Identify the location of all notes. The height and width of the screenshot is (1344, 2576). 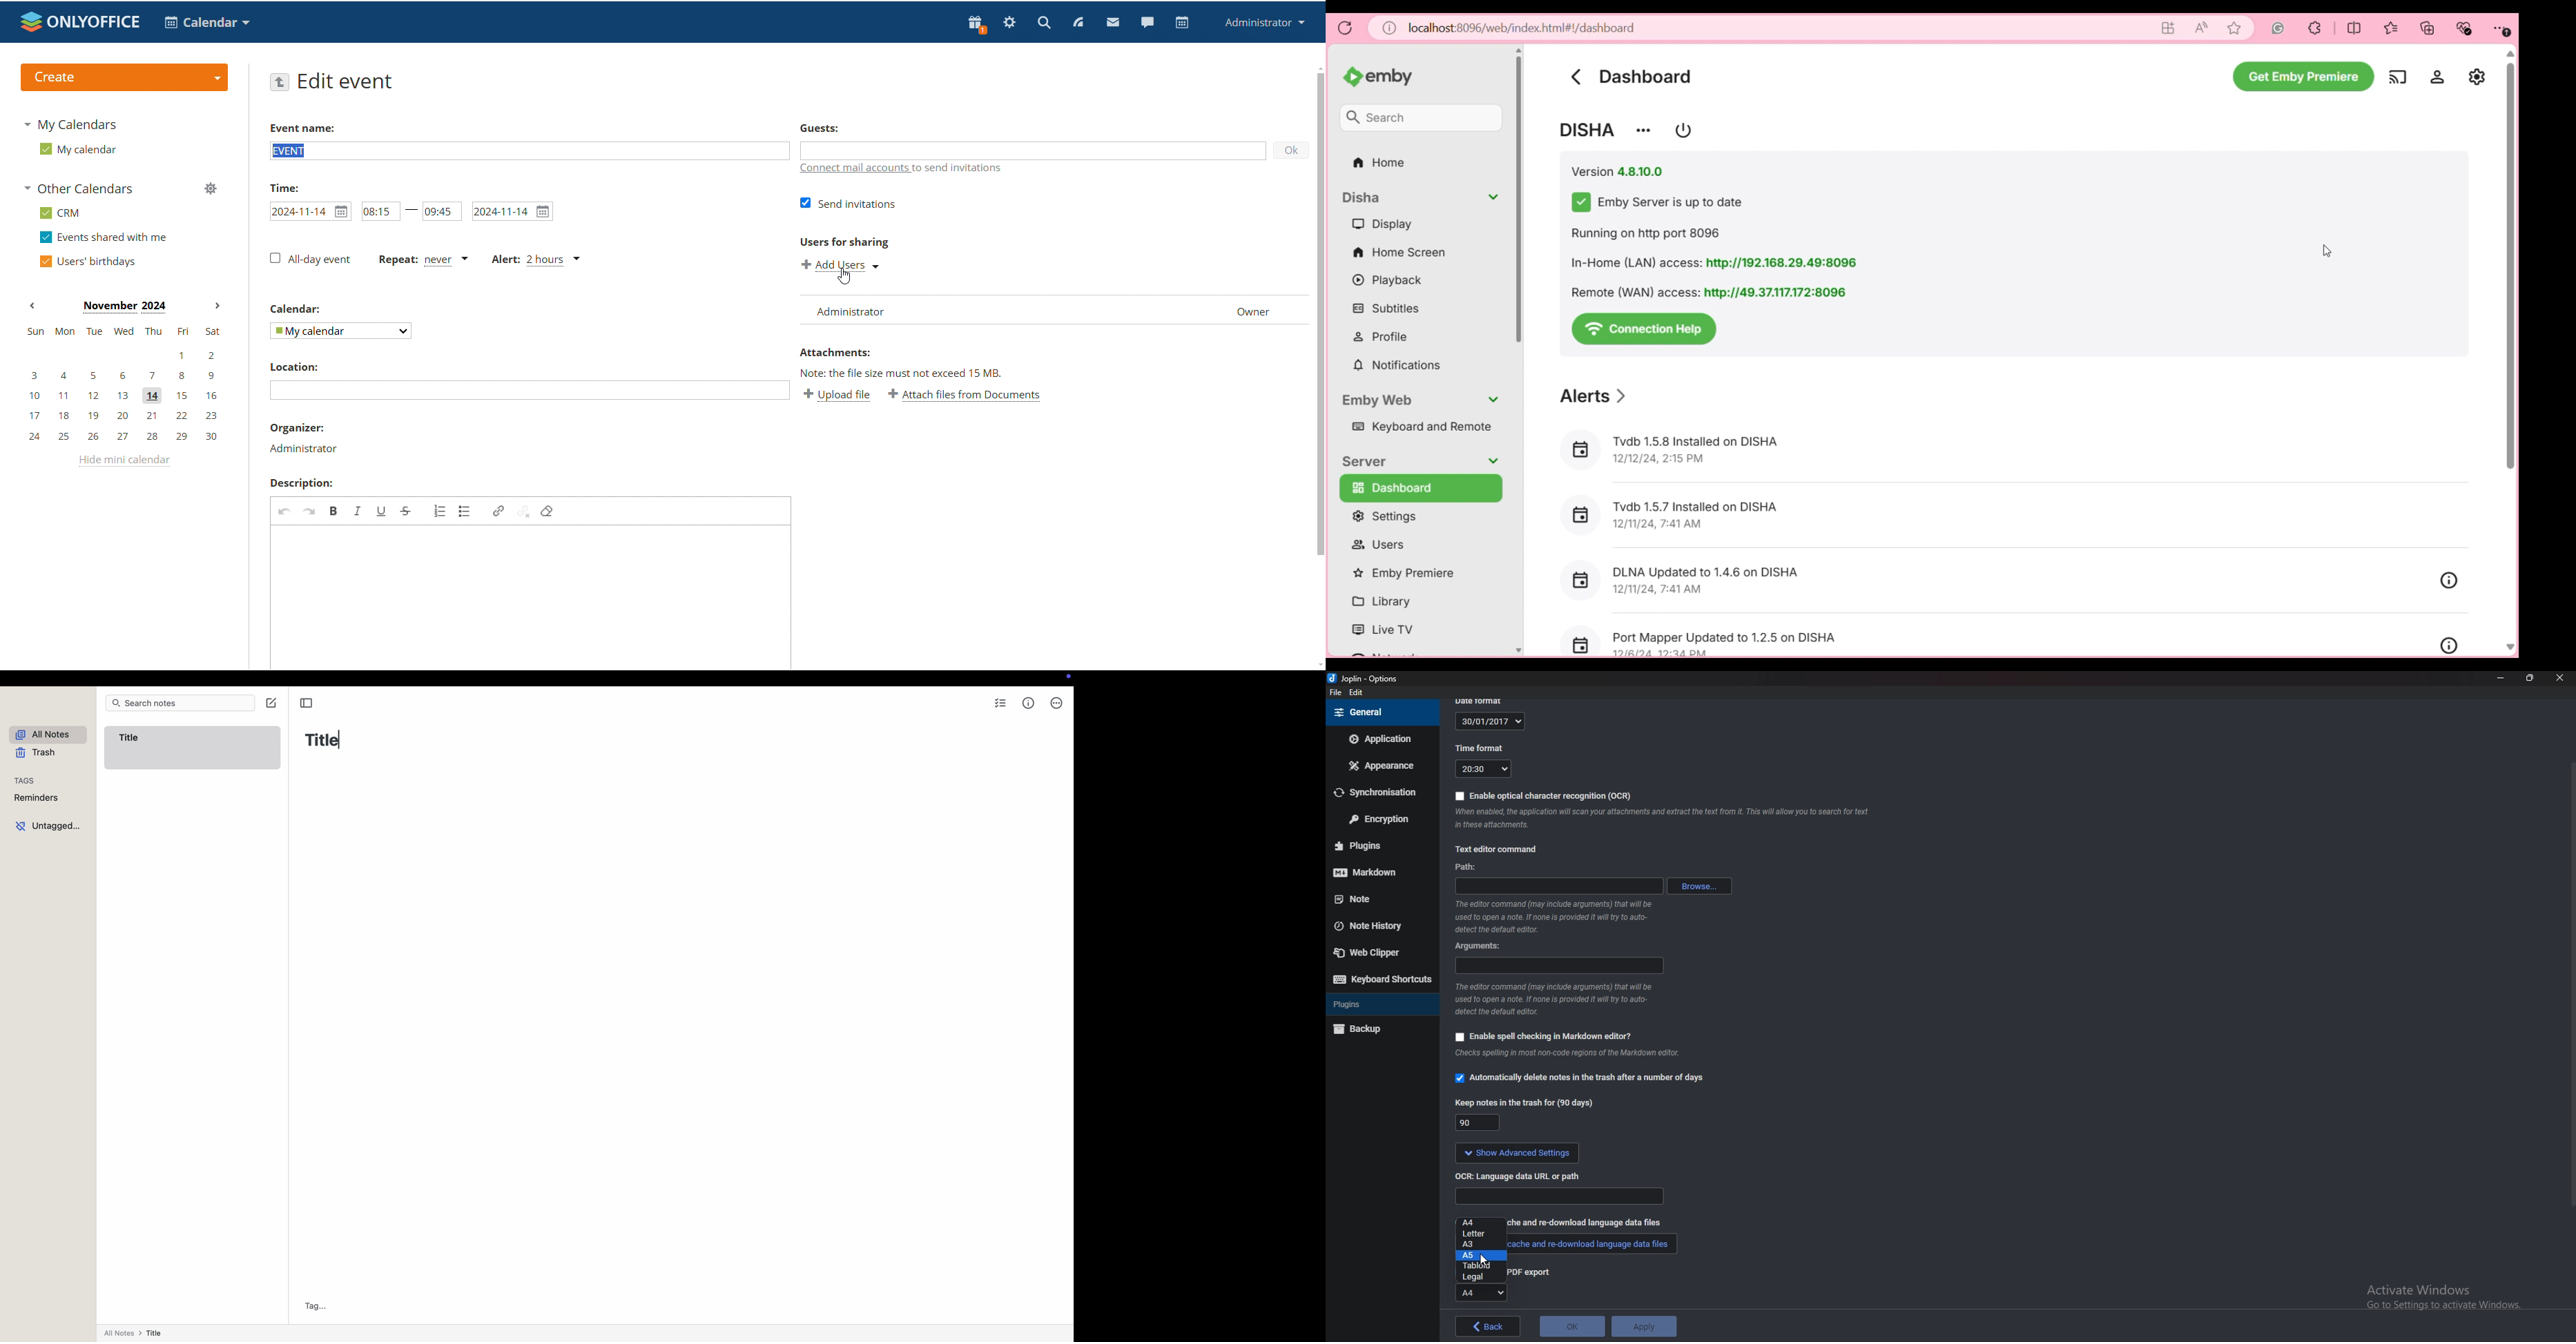
(48, 733).